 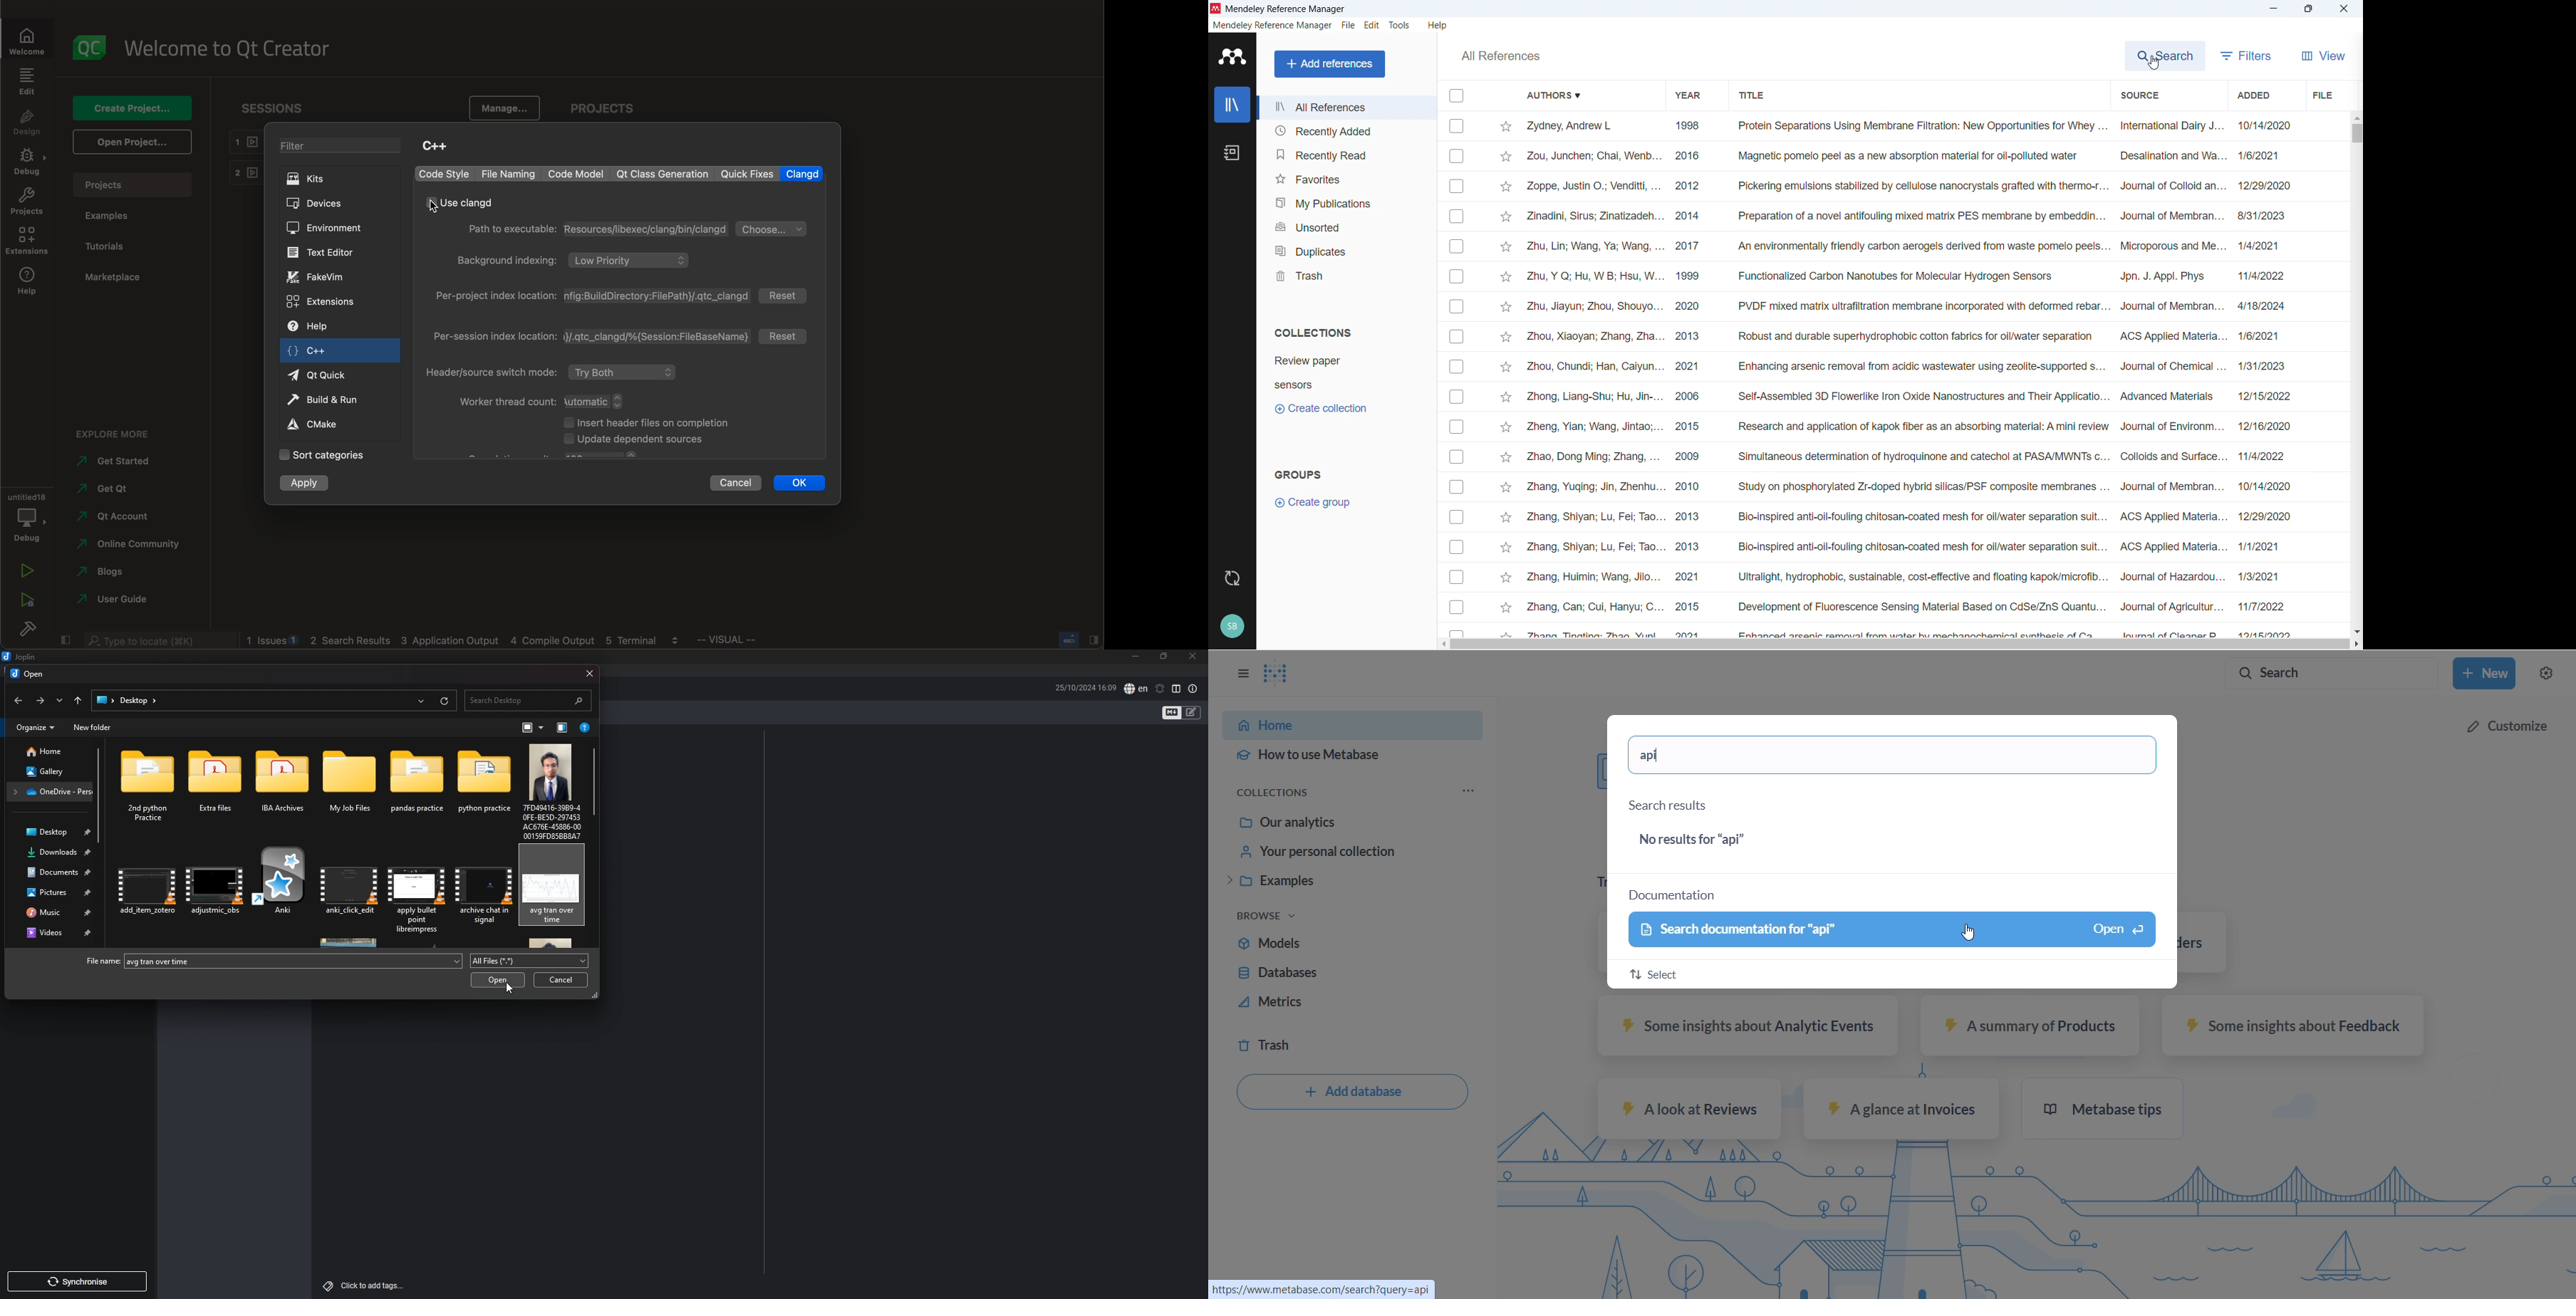 I want to click on date, so click(x=1085, y=687).